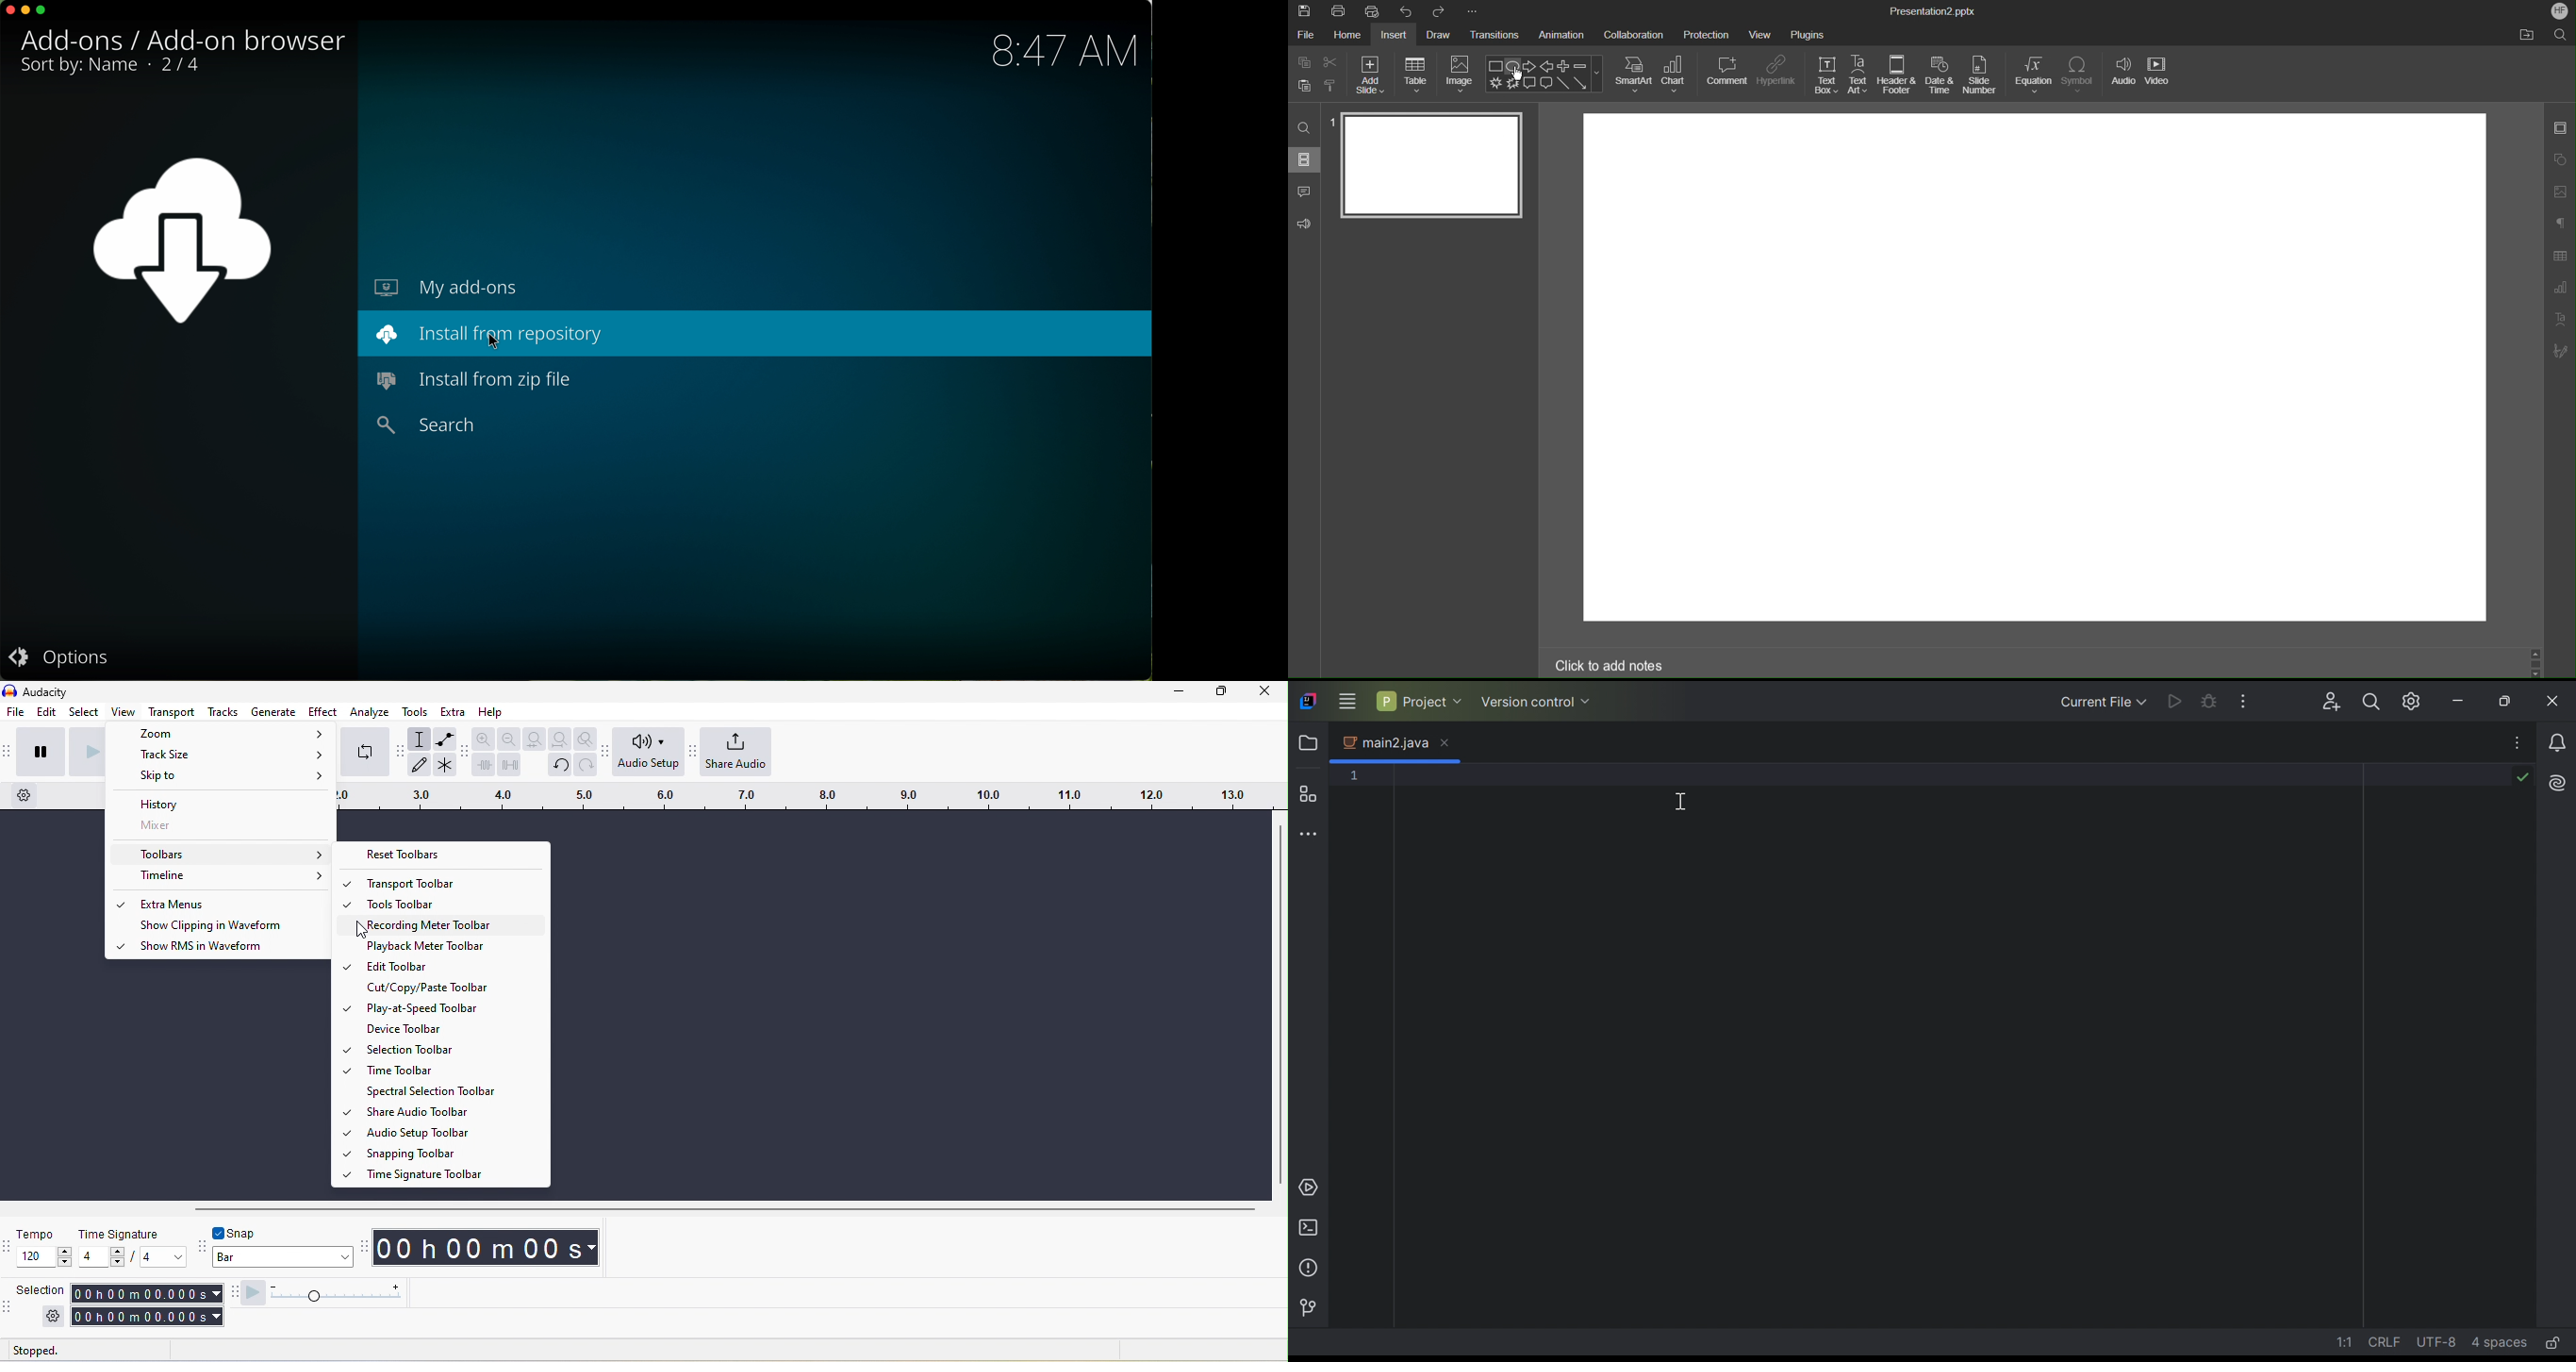 This screenshot has height=1372, width=2576. Describe the element at coordinates (370, 712) in the screenshot. I see `analyze` at that location.